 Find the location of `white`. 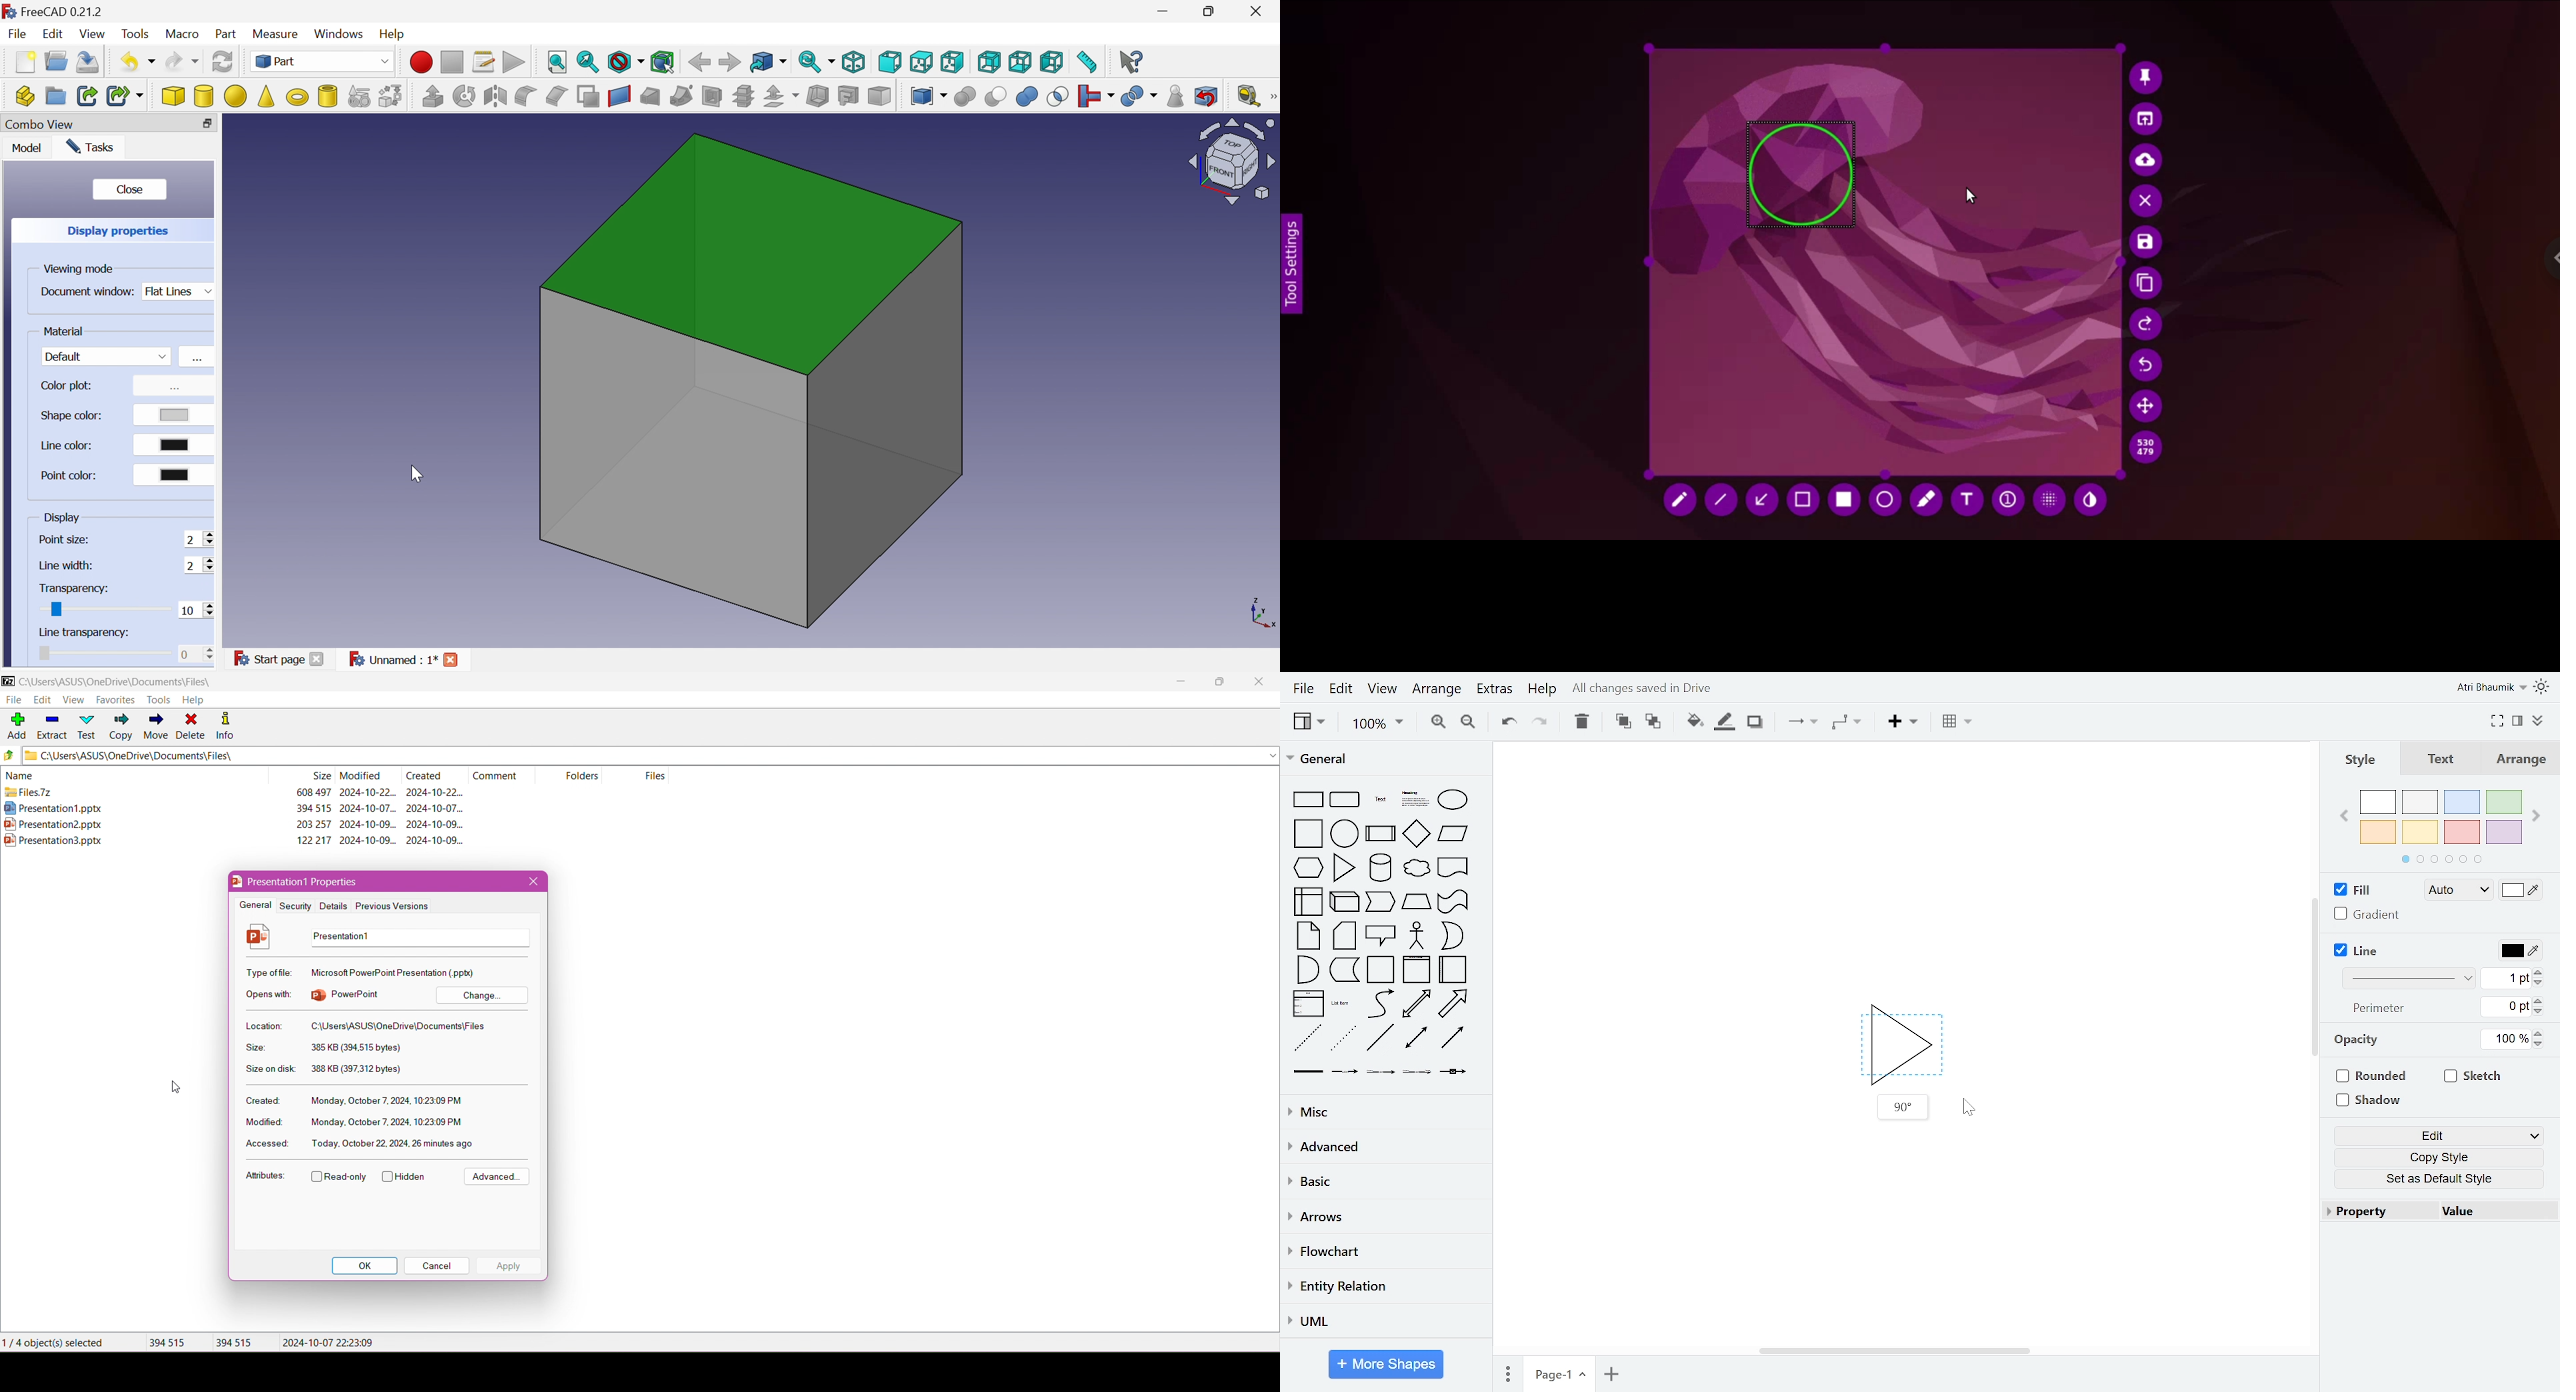

white is located at coordinates (2379, 802).